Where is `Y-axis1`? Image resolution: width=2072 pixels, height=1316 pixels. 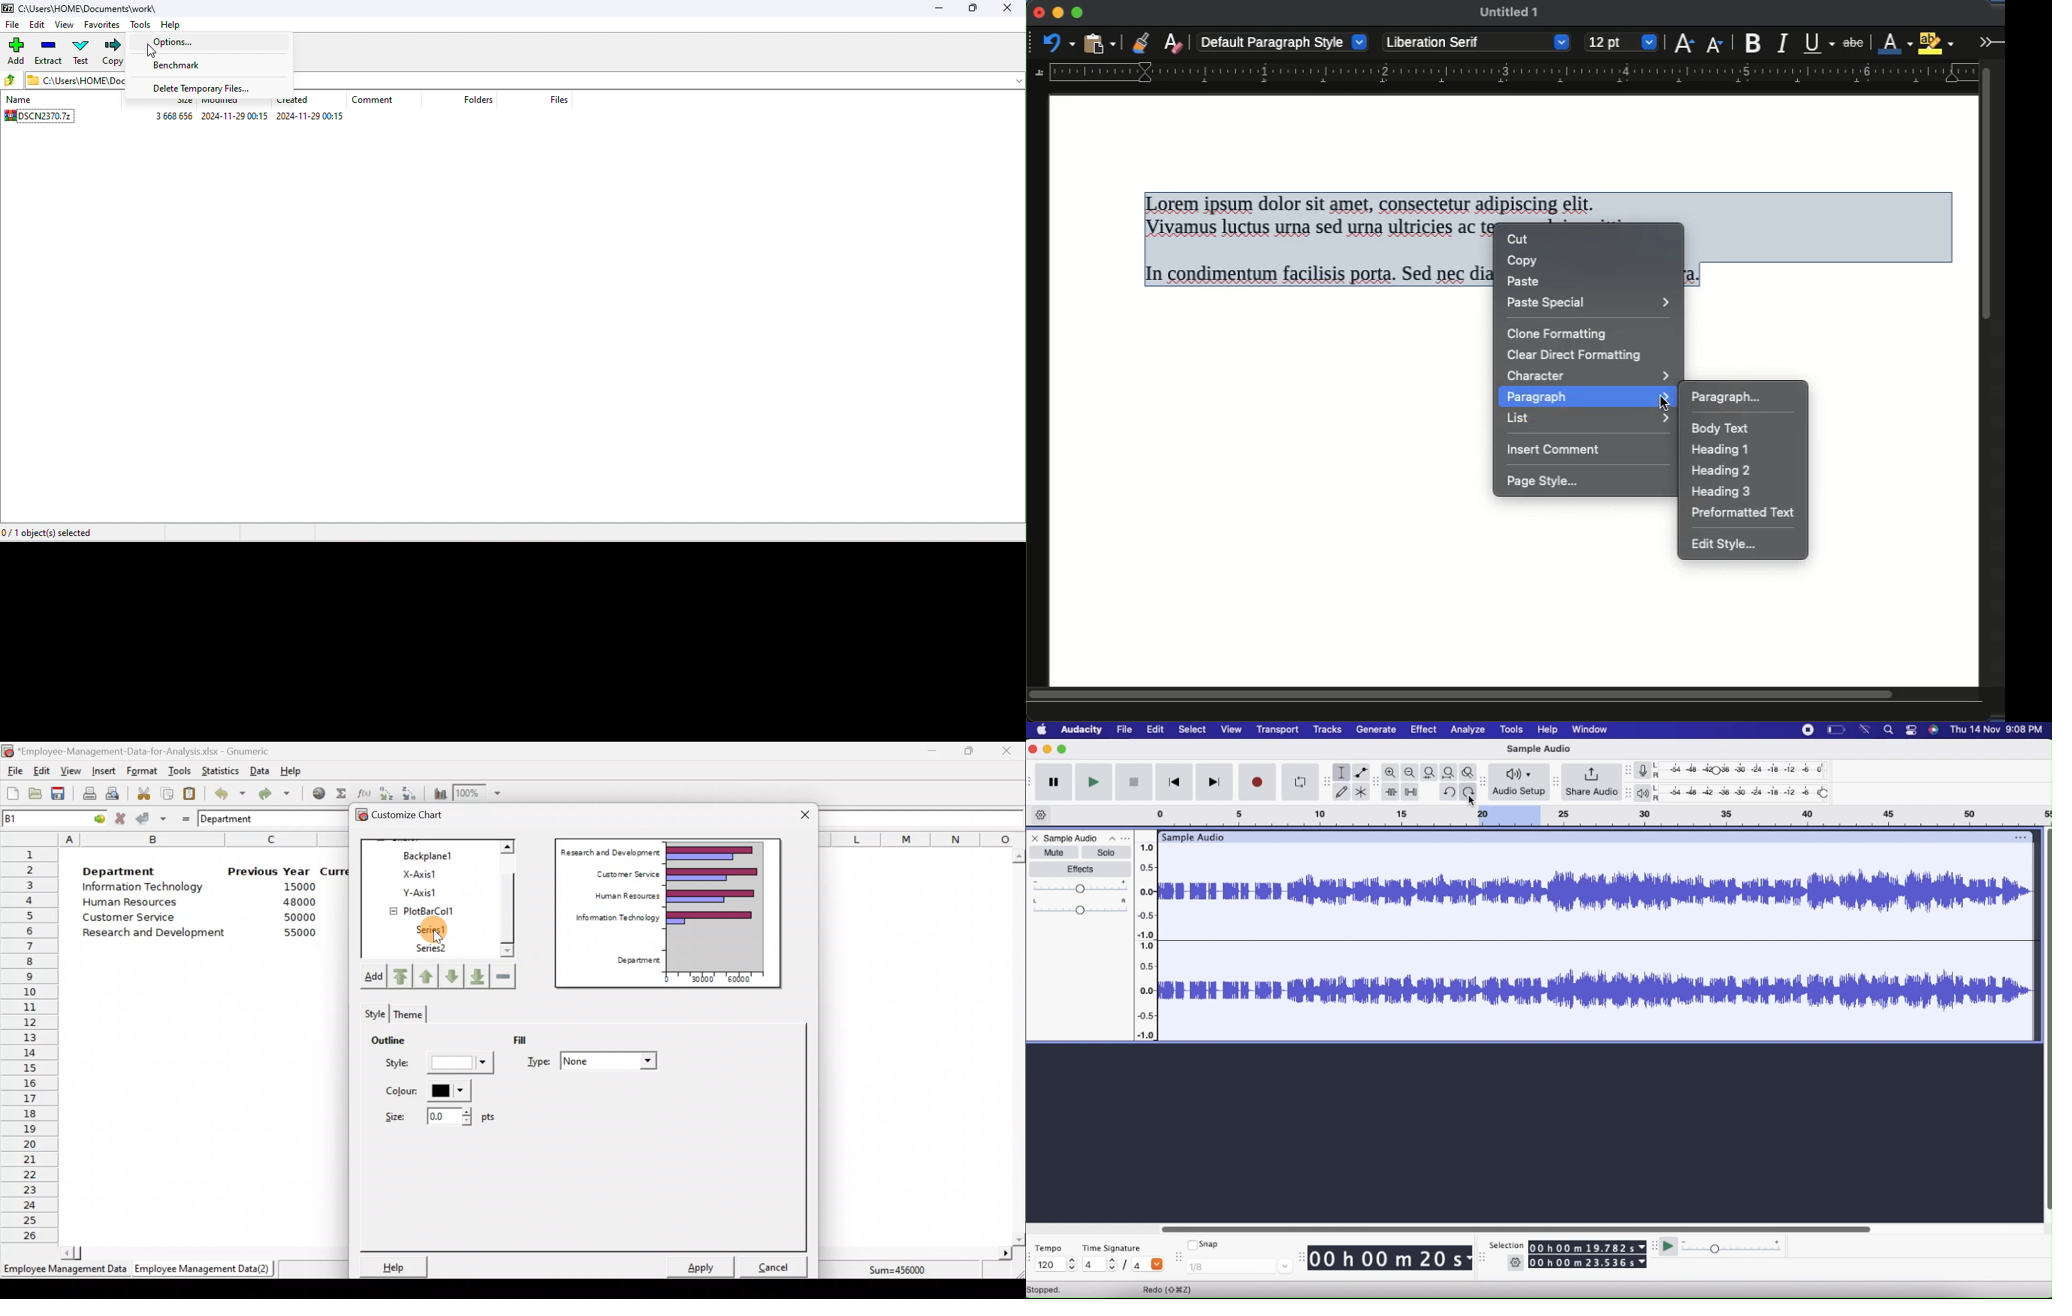 Y-axis1 is located at coordinates (433, 891).